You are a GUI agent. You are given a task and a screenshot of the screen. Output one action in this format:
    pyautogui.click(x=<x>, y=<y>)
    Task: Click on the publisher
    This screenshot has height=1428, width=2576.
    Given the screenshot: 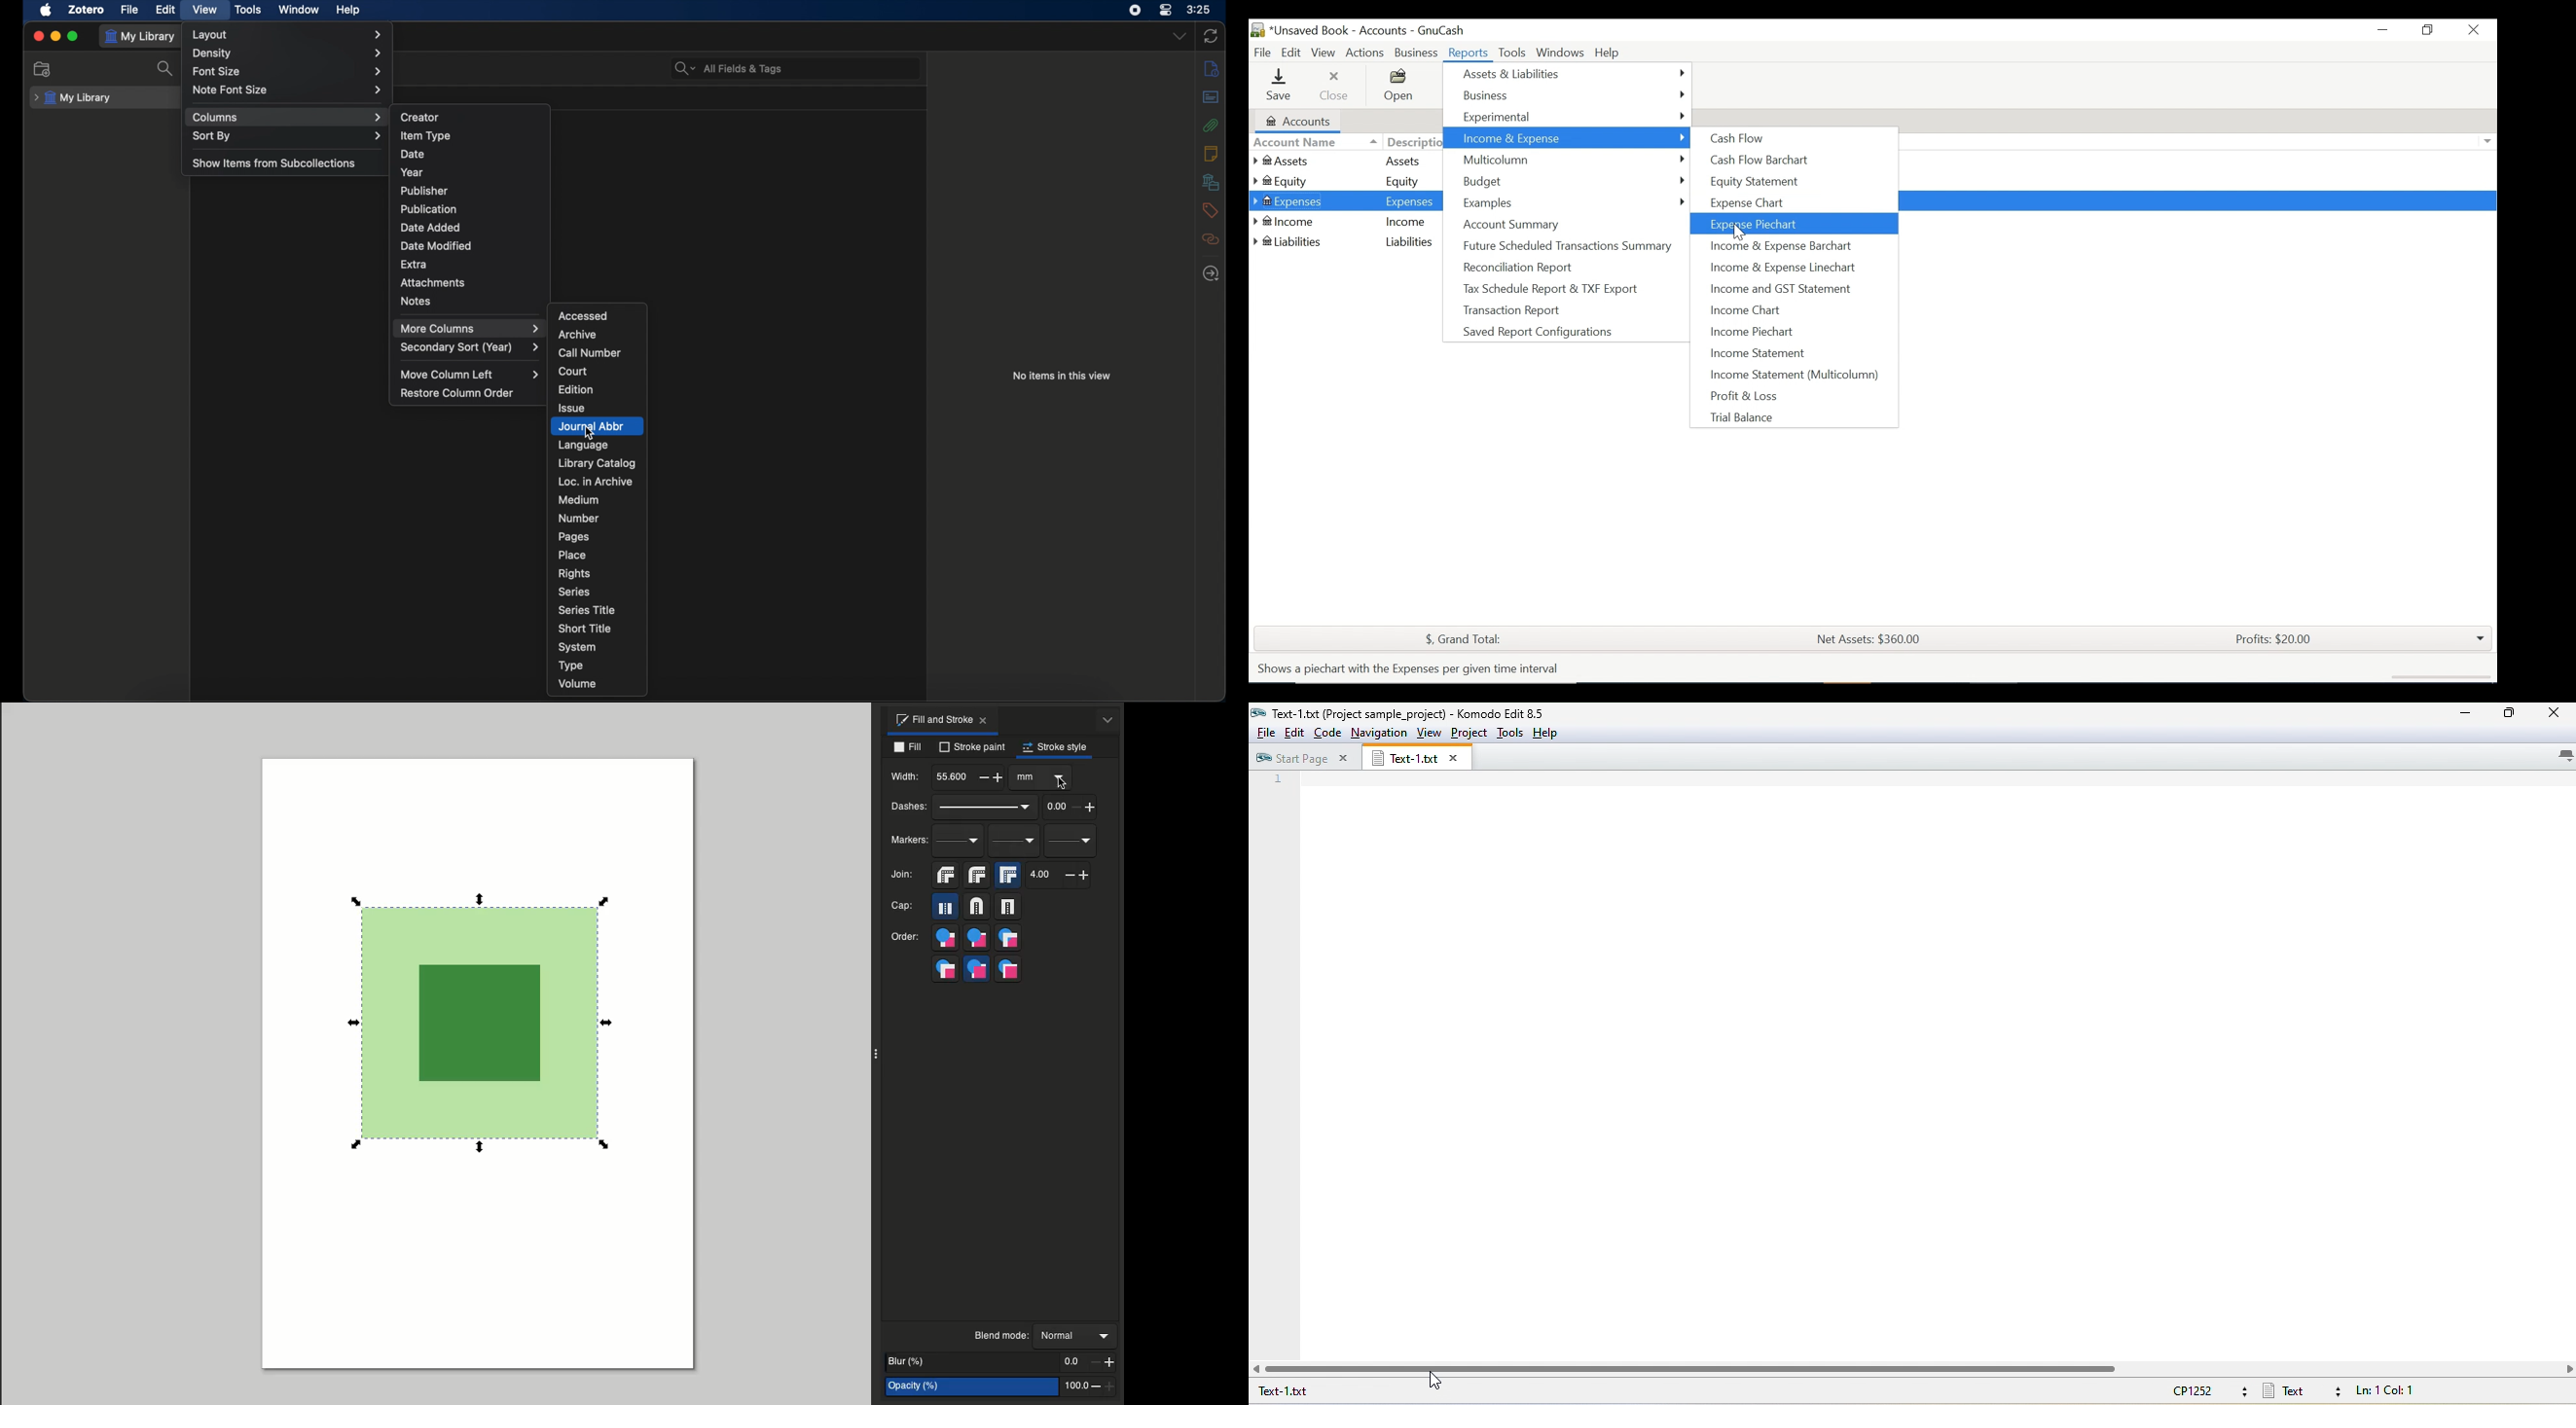 What is the action you would take?
    pyautogui.click(x=425, y=191)
    